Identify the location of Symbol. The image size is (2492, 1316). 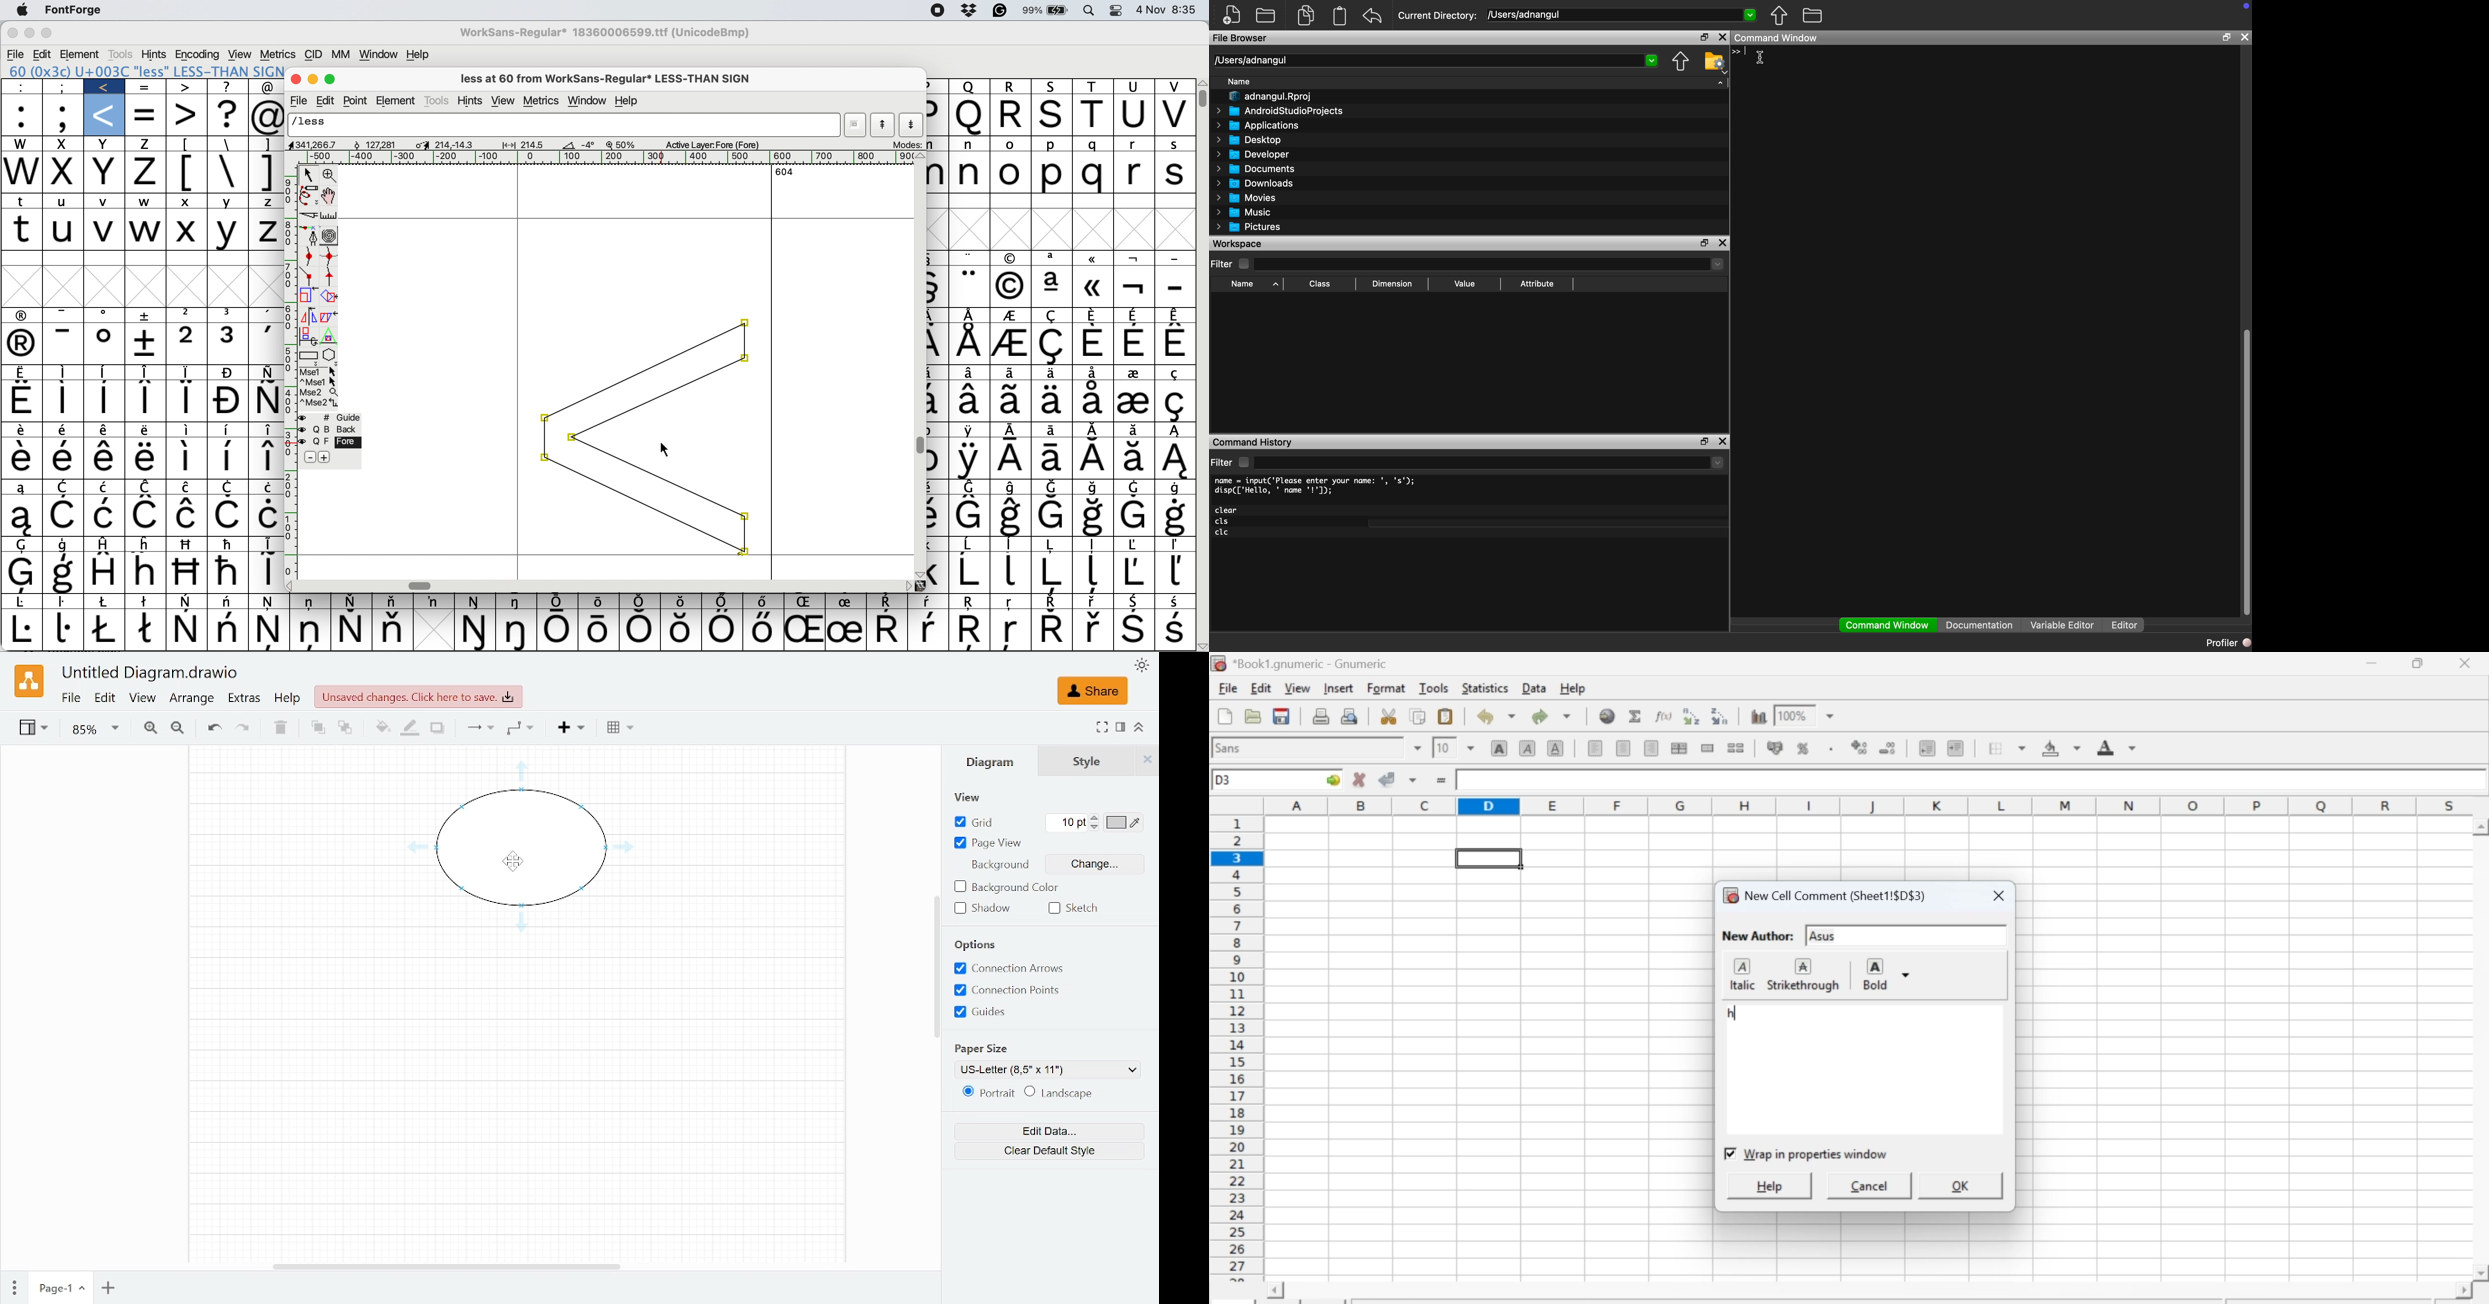
(1052, 544).